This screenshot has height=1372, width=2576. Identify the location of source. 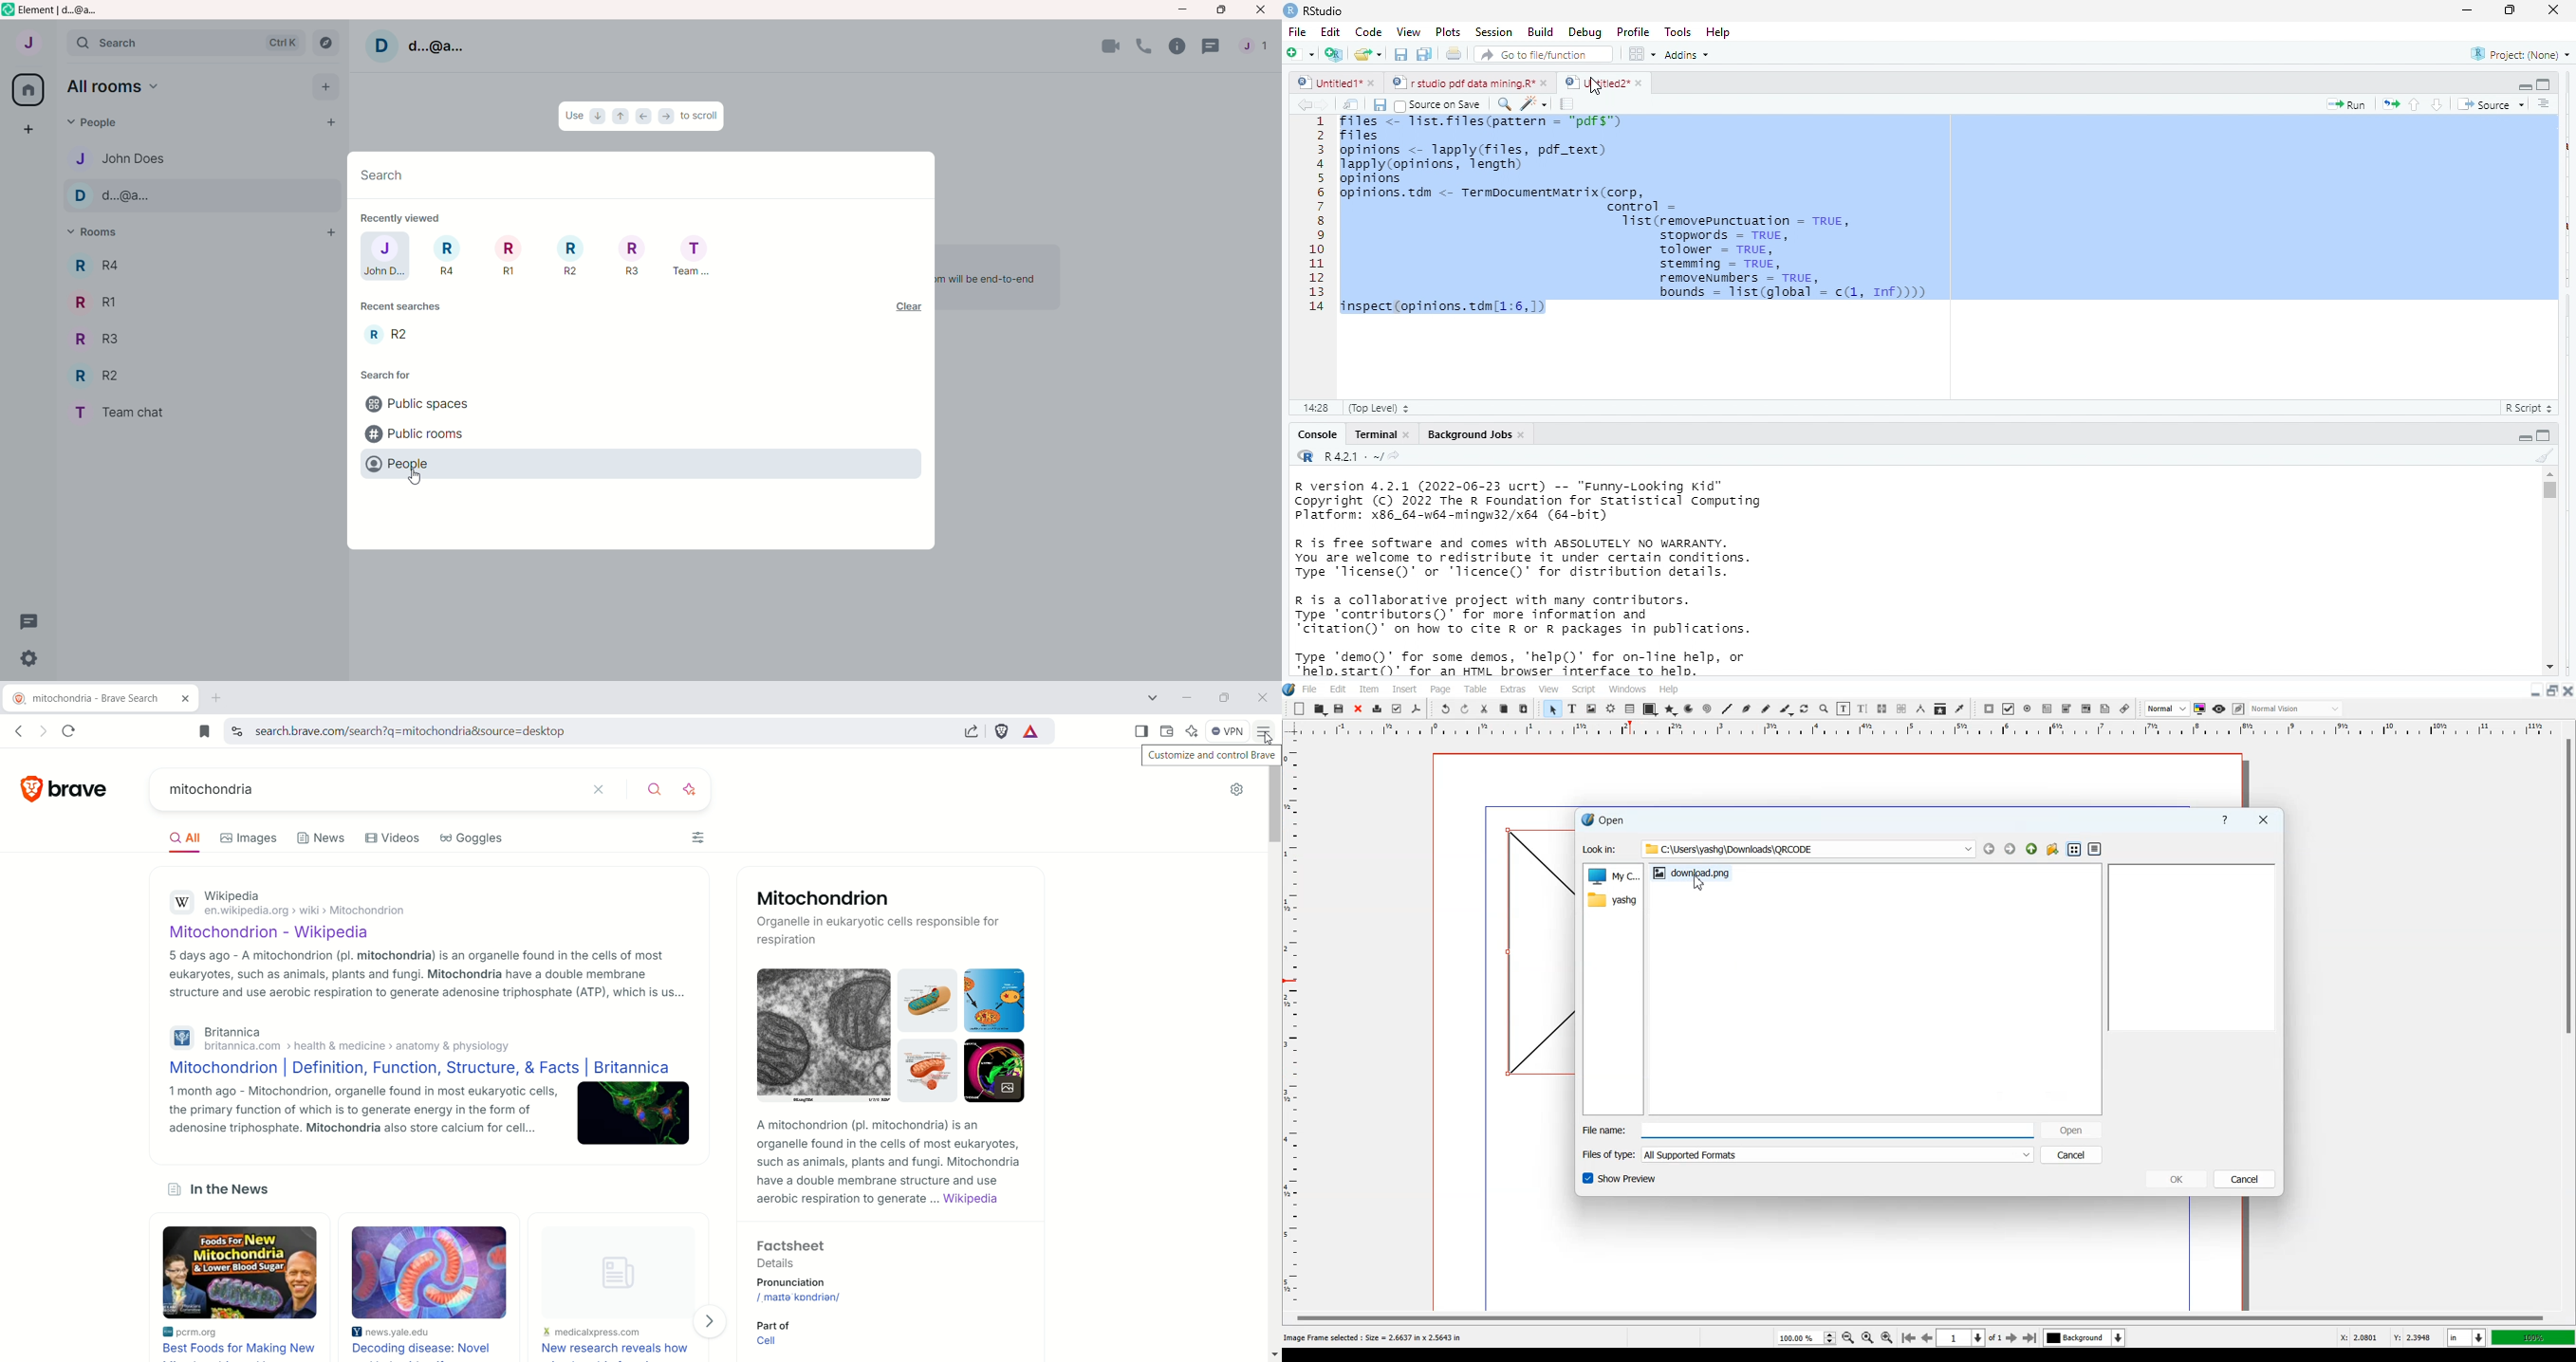
(2489, 104).